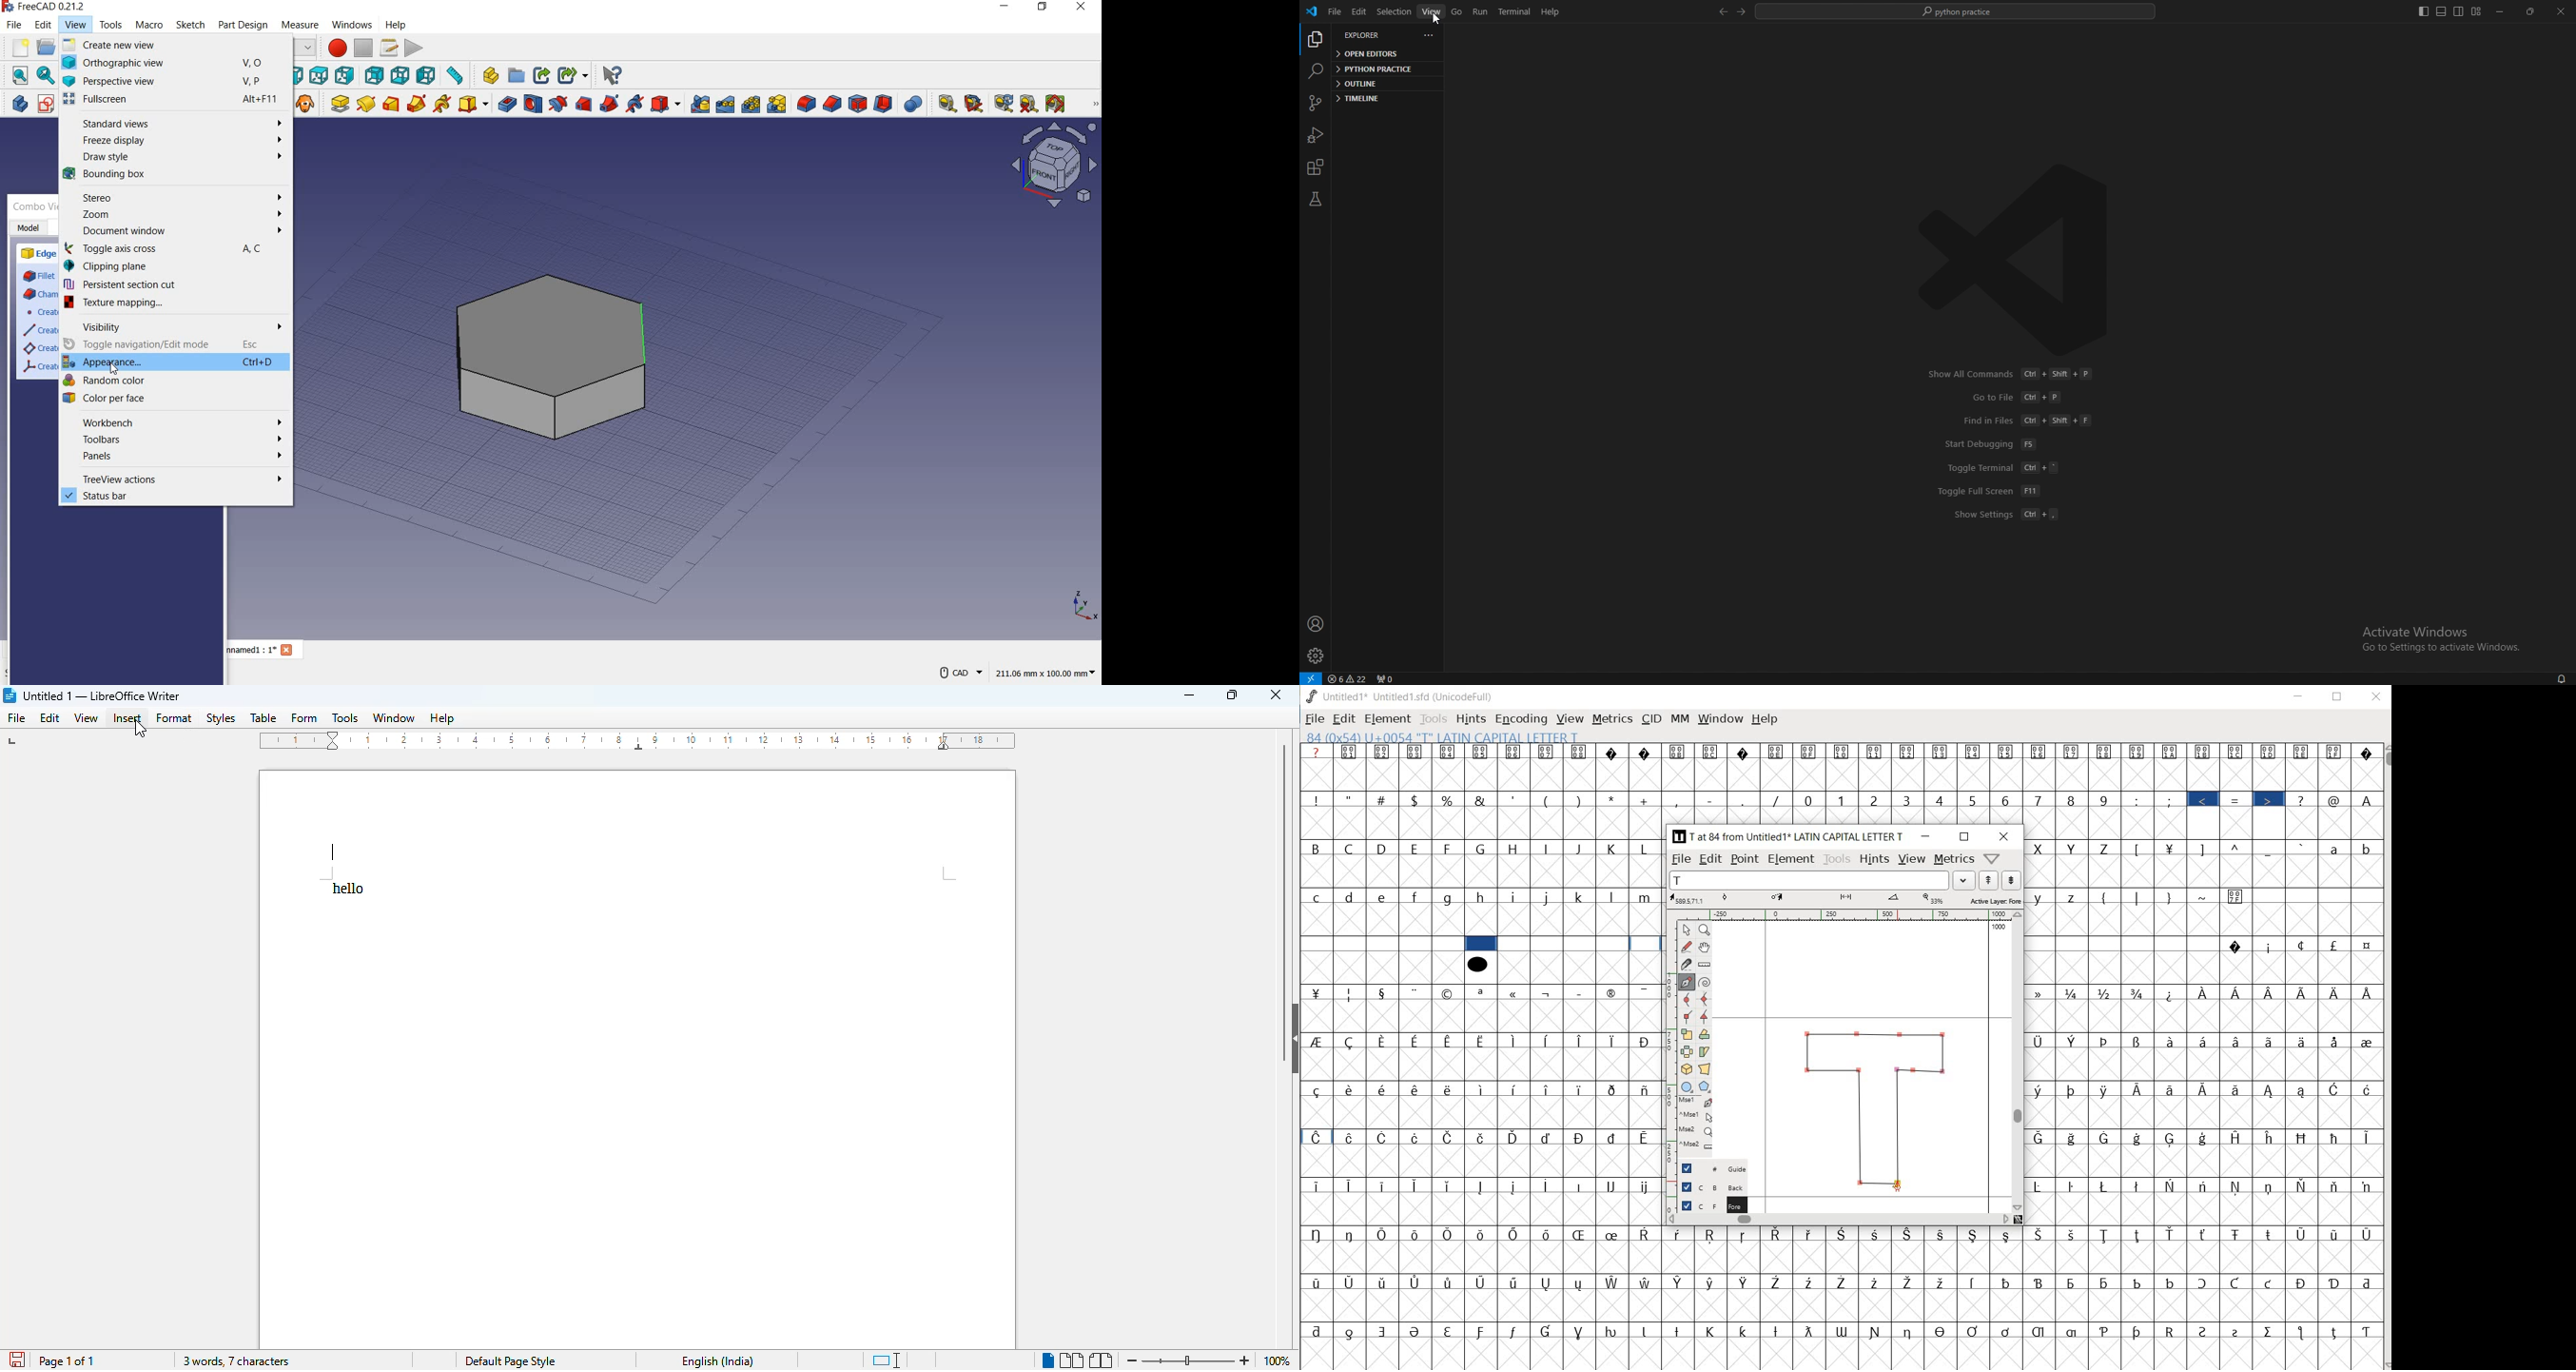 The image size is (2576, 1372). I want to click on foreground layer, so click(1713, 1204).